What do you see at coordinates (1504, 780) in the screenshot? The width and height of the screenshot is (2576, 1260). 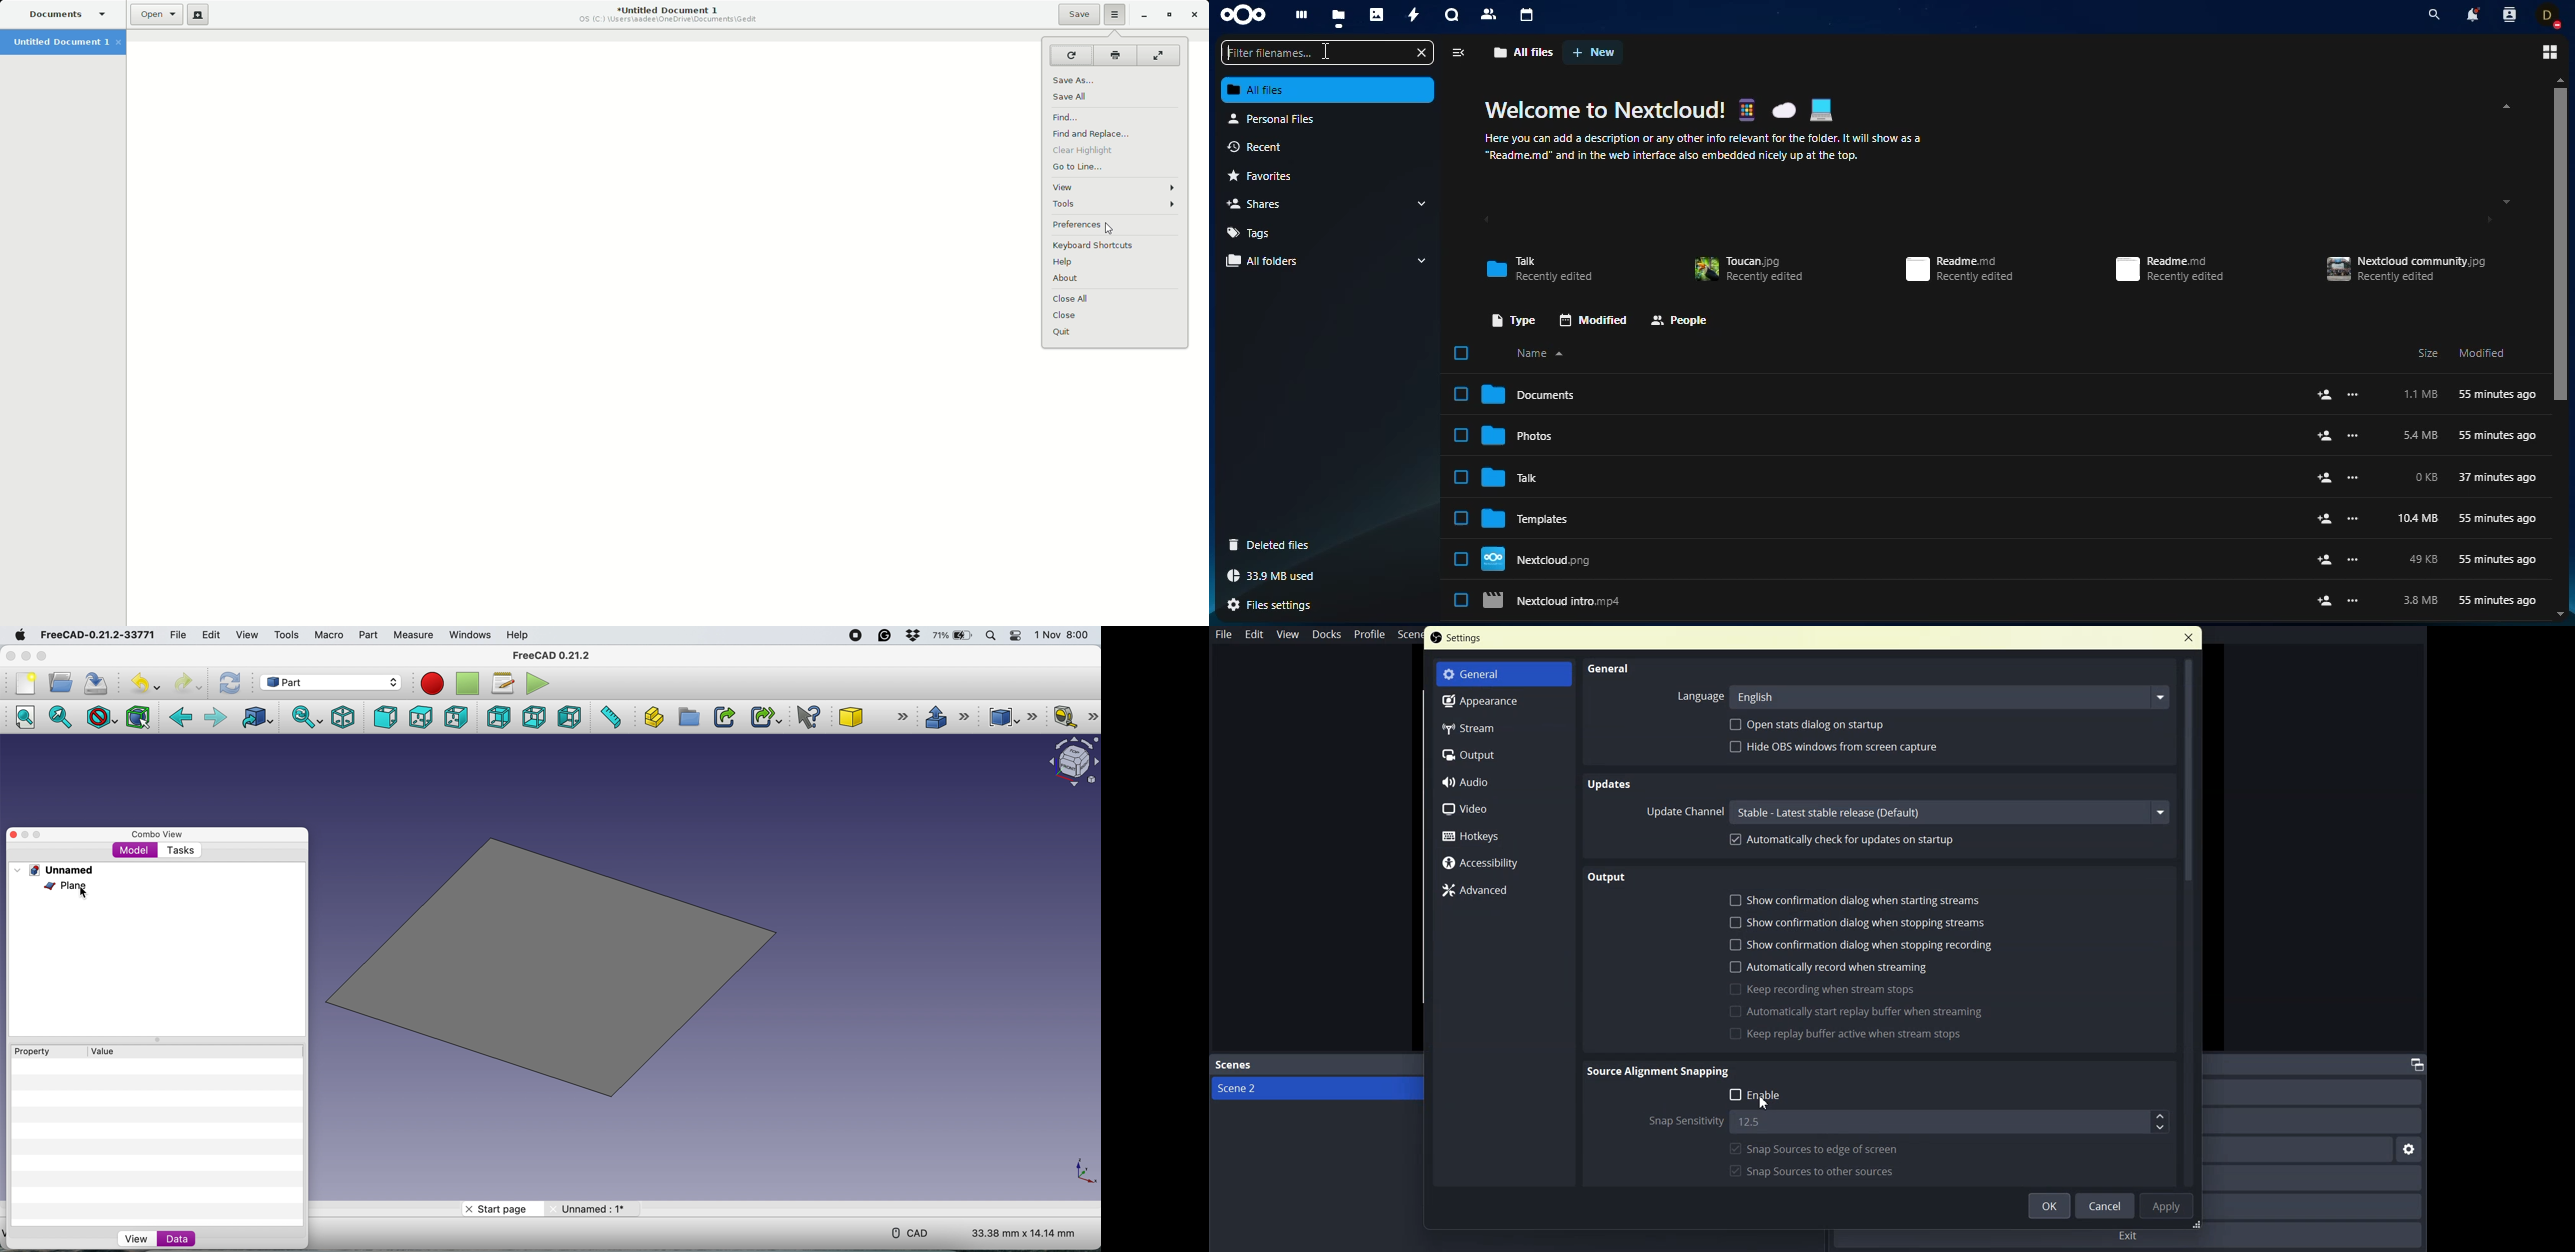 I see `Audio ` at bounding box center [1504, 780].